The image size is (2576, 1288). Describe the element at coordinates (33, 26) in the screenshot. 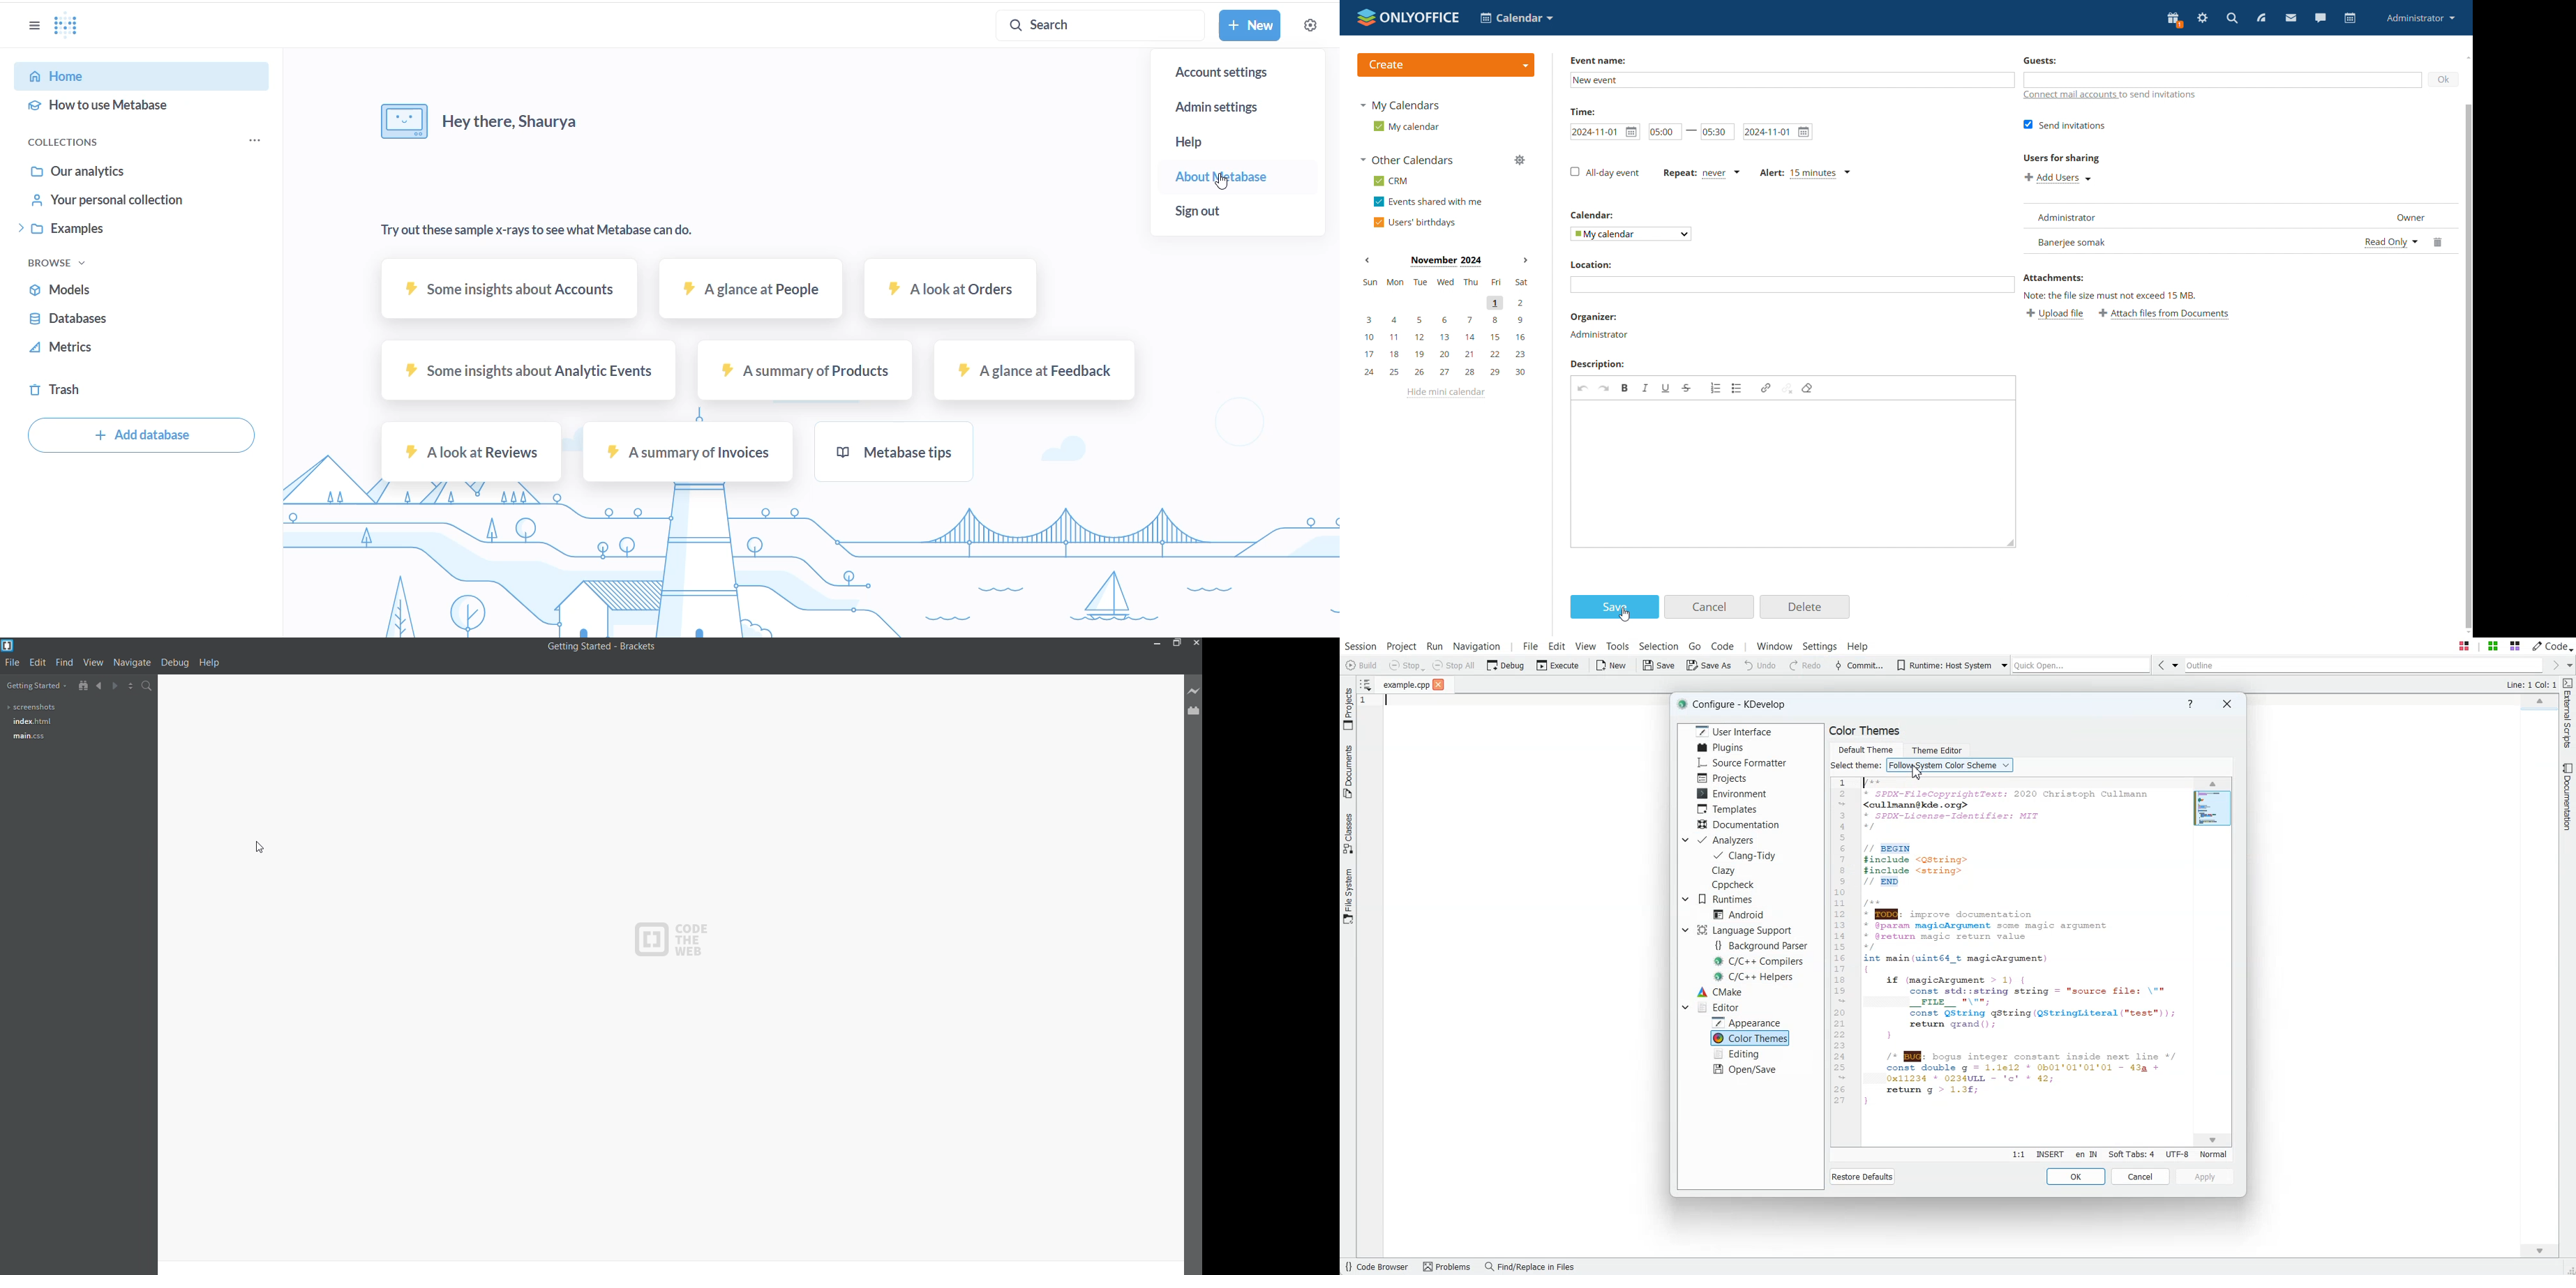

I see `options` at that location.